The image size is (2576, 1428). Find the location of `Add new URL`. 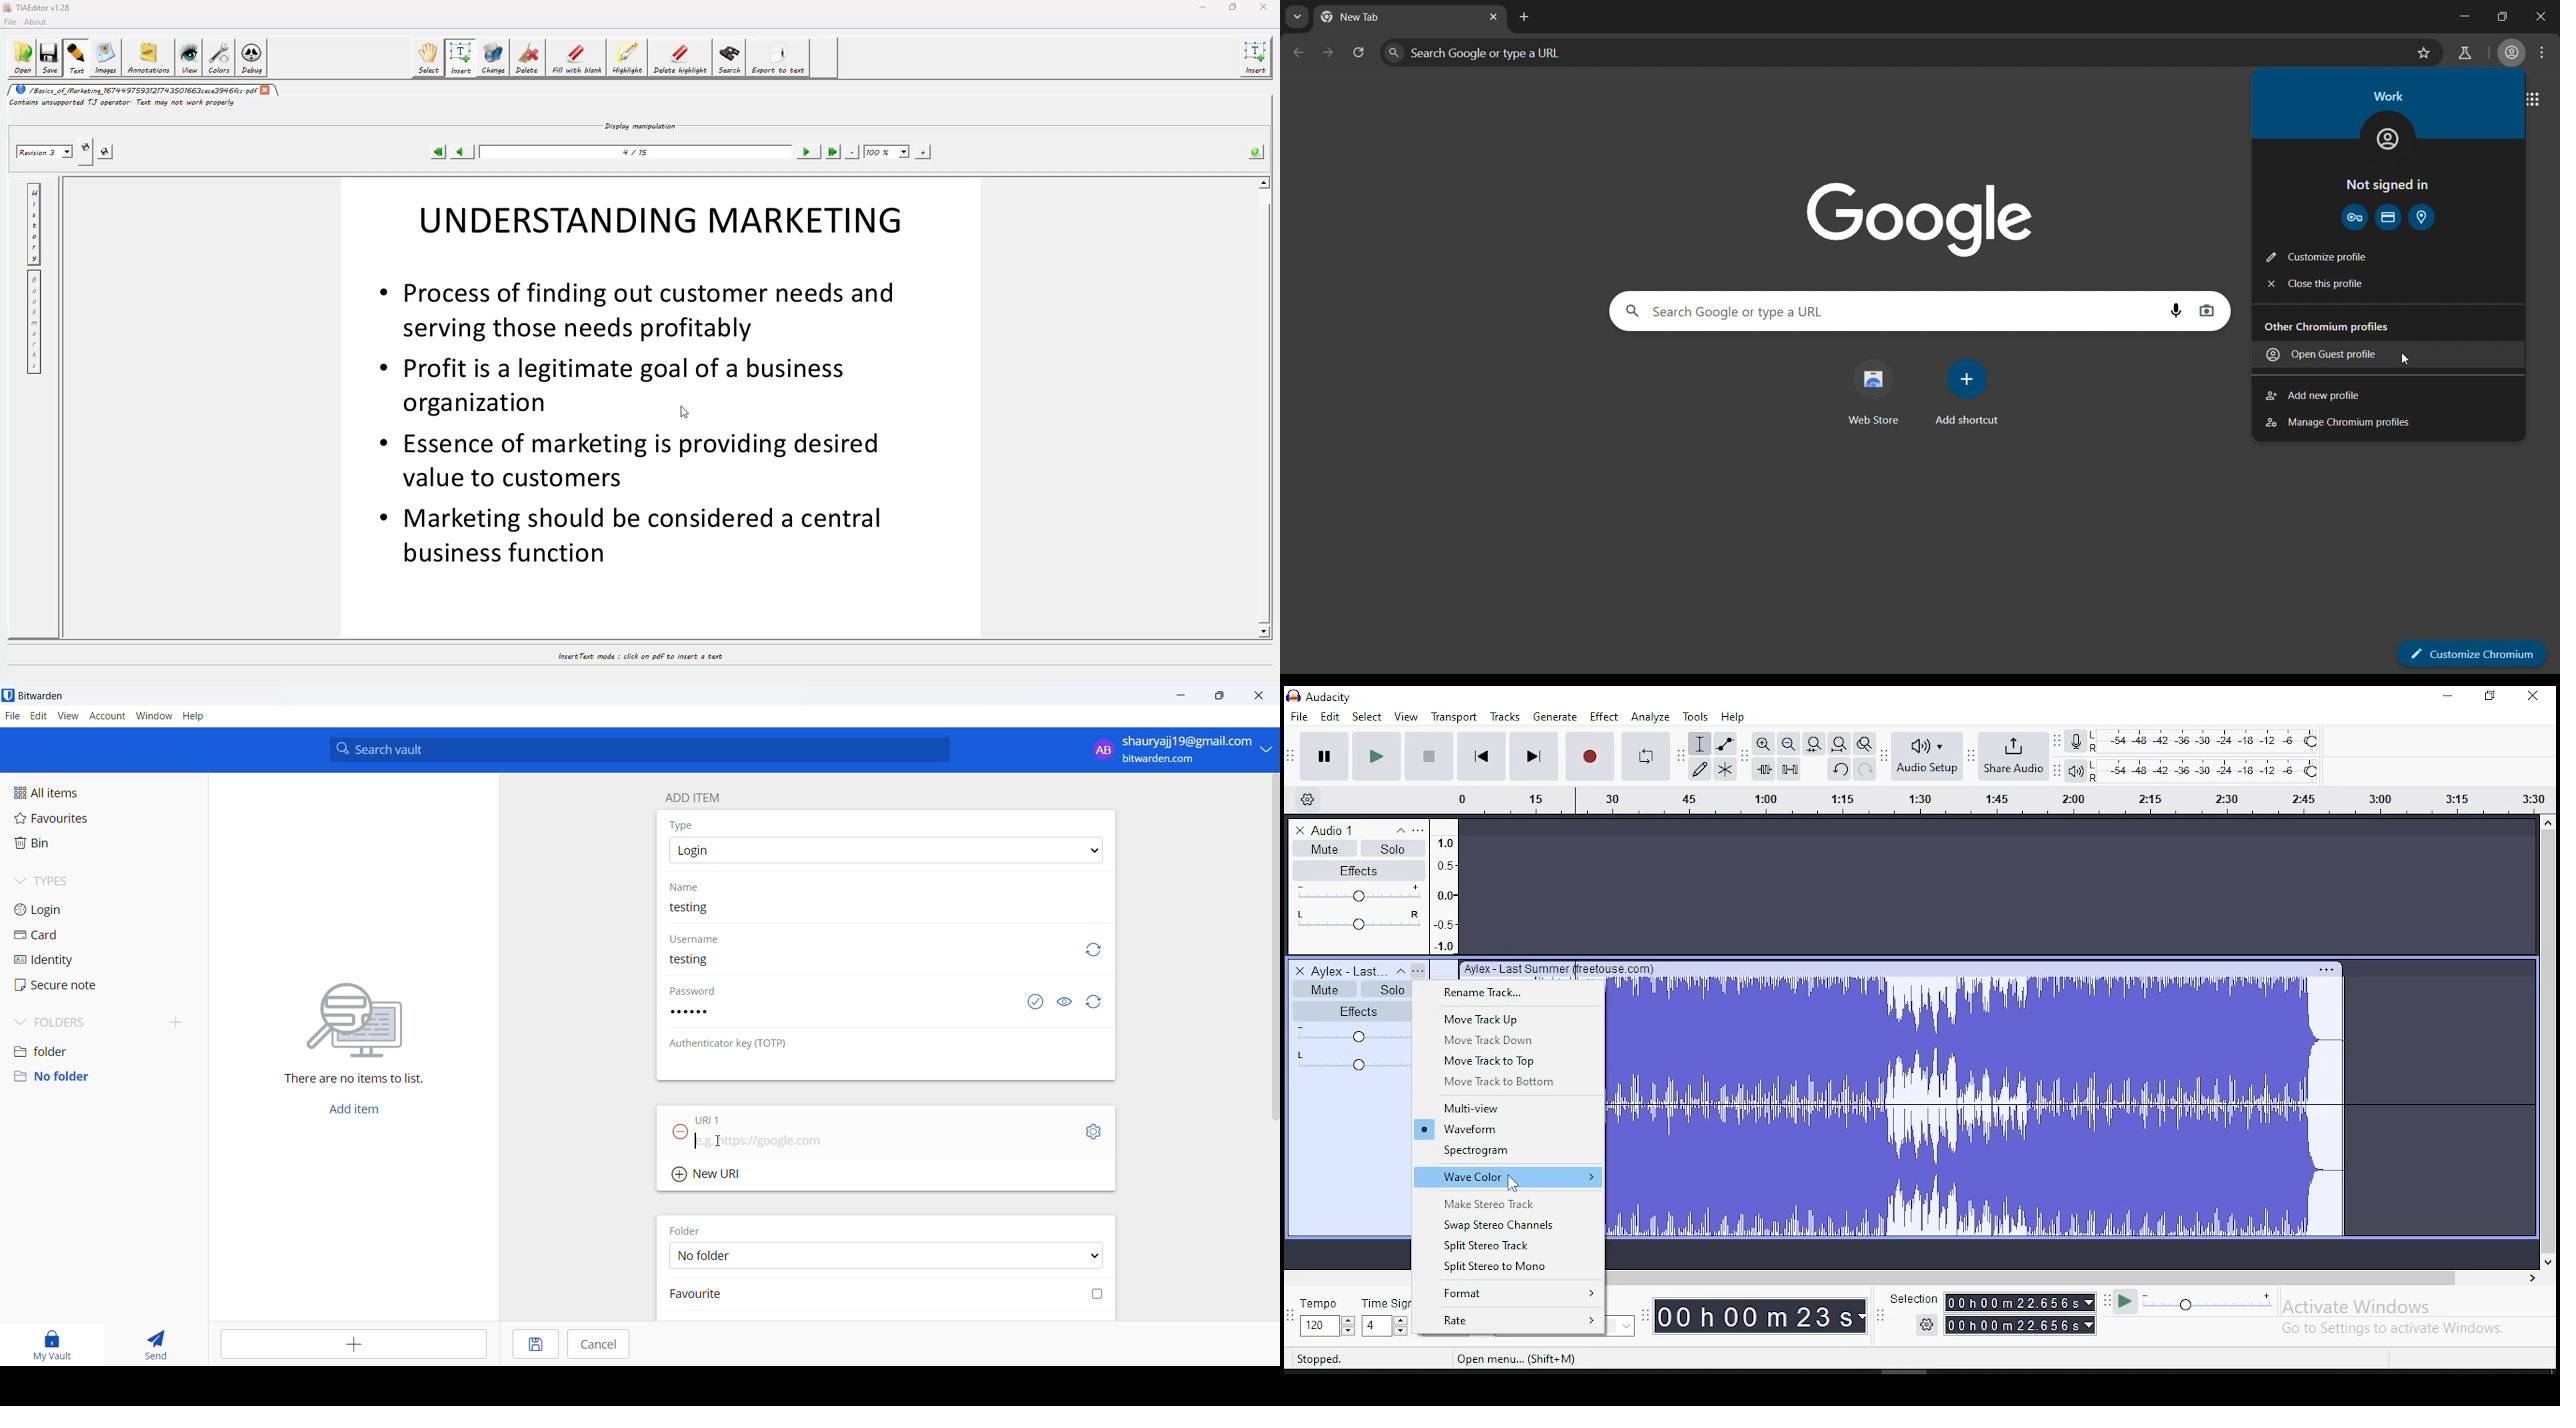

Add new URL is located at coordinates (711, 1174).